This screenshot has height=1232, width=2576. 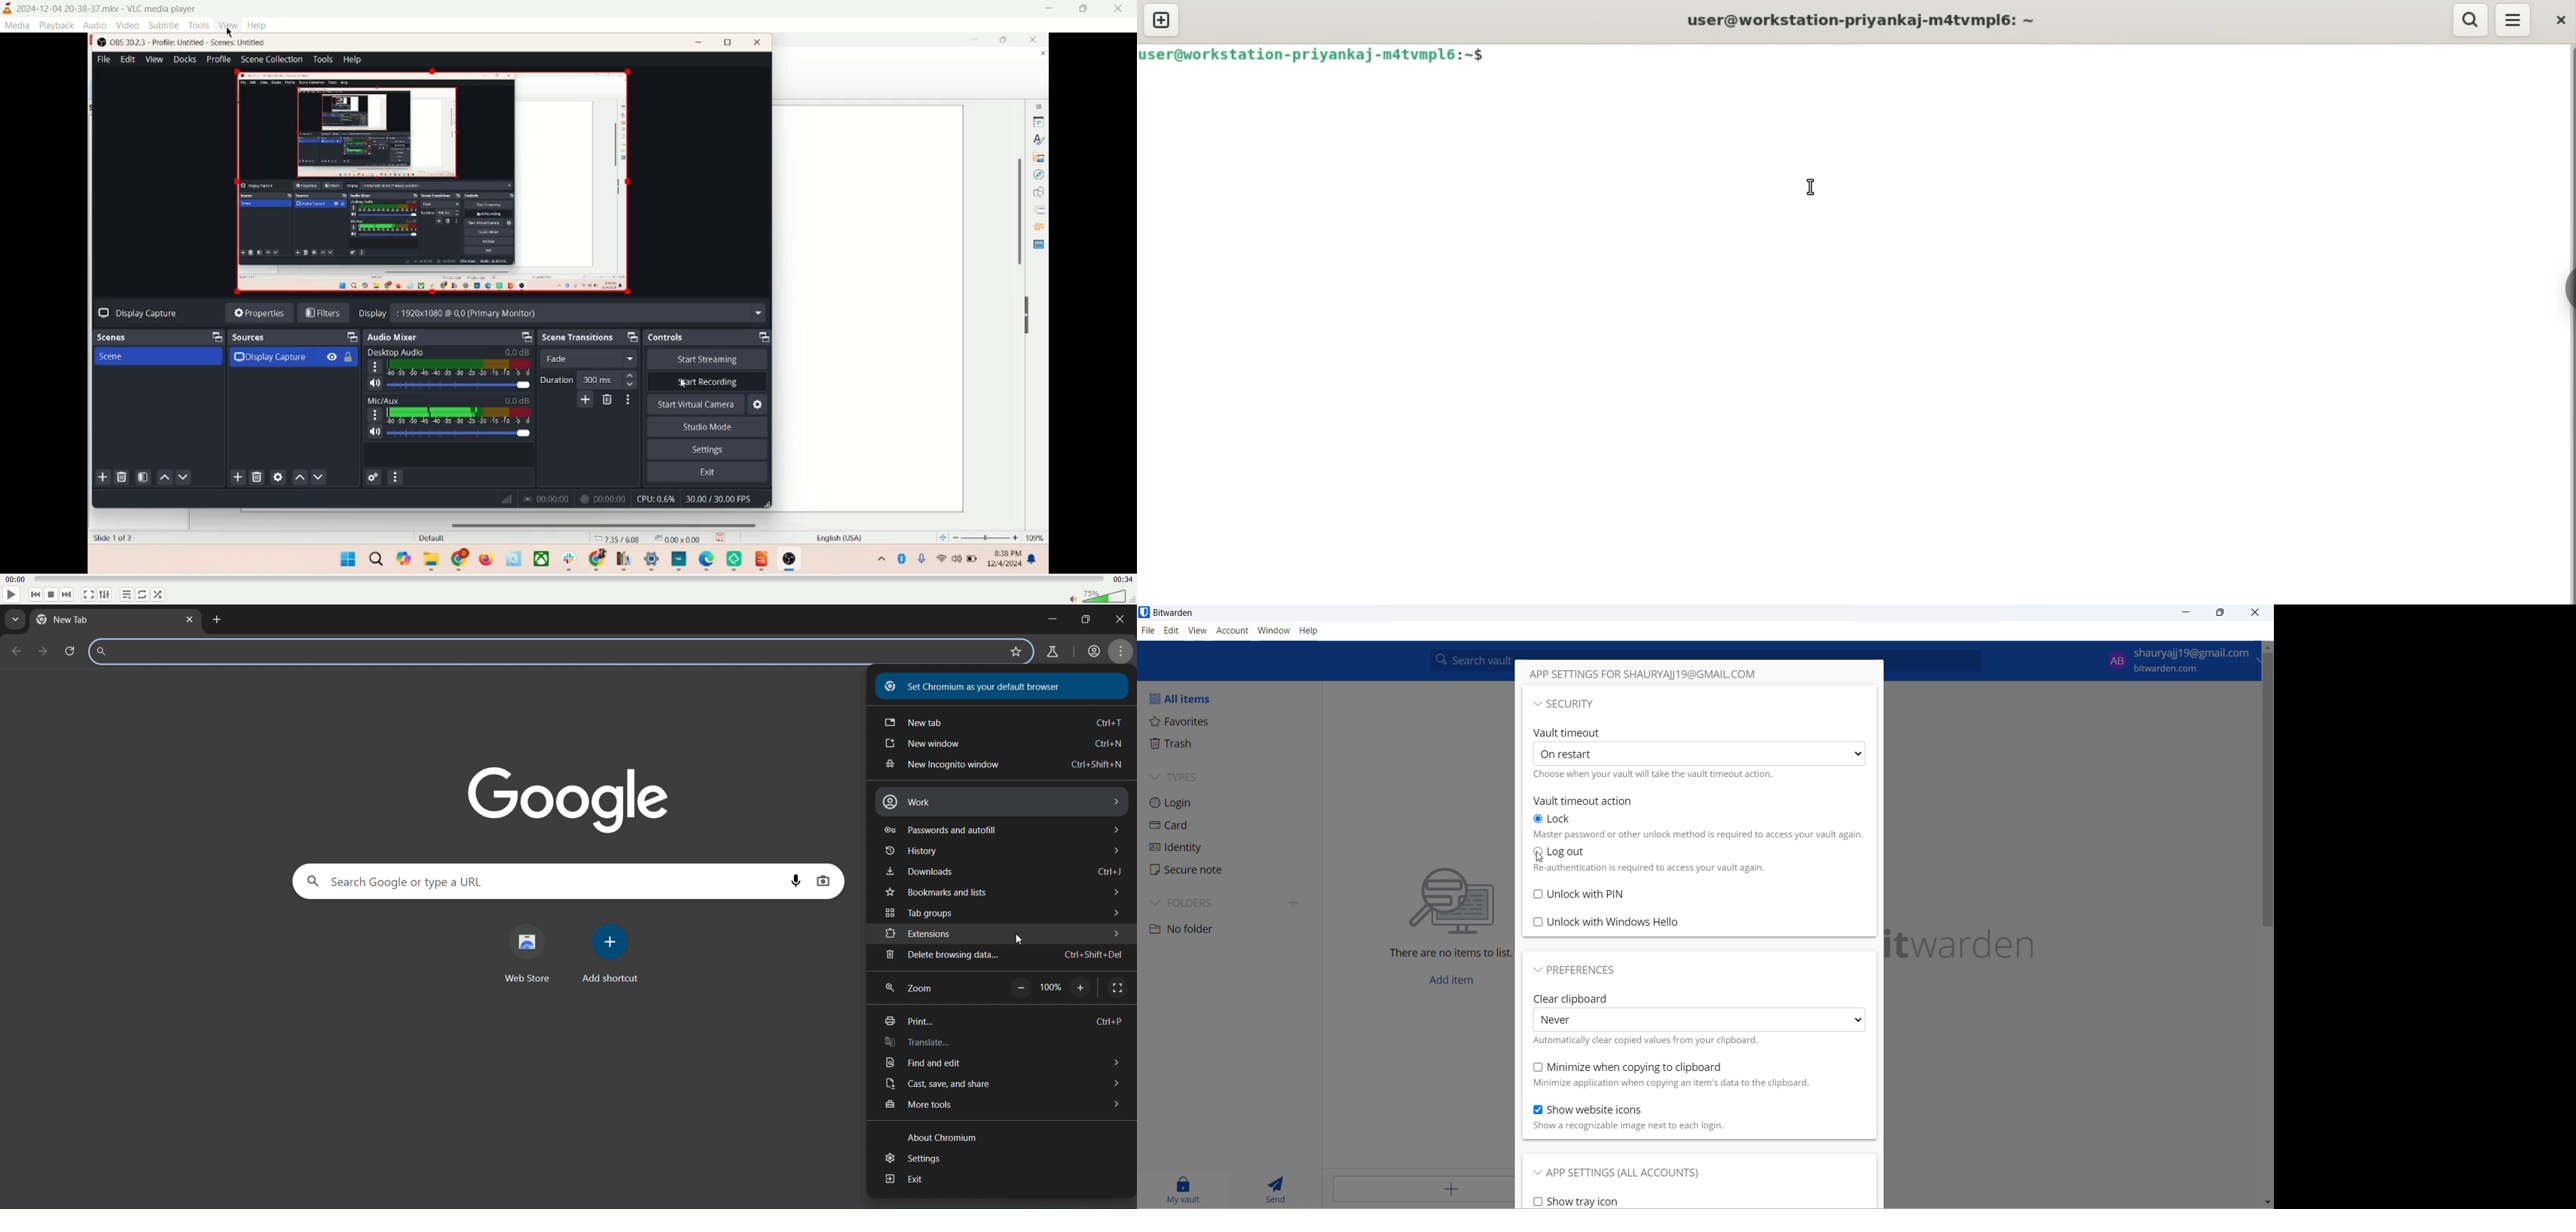 I want to click on settings, so click(x=916, y=1157).